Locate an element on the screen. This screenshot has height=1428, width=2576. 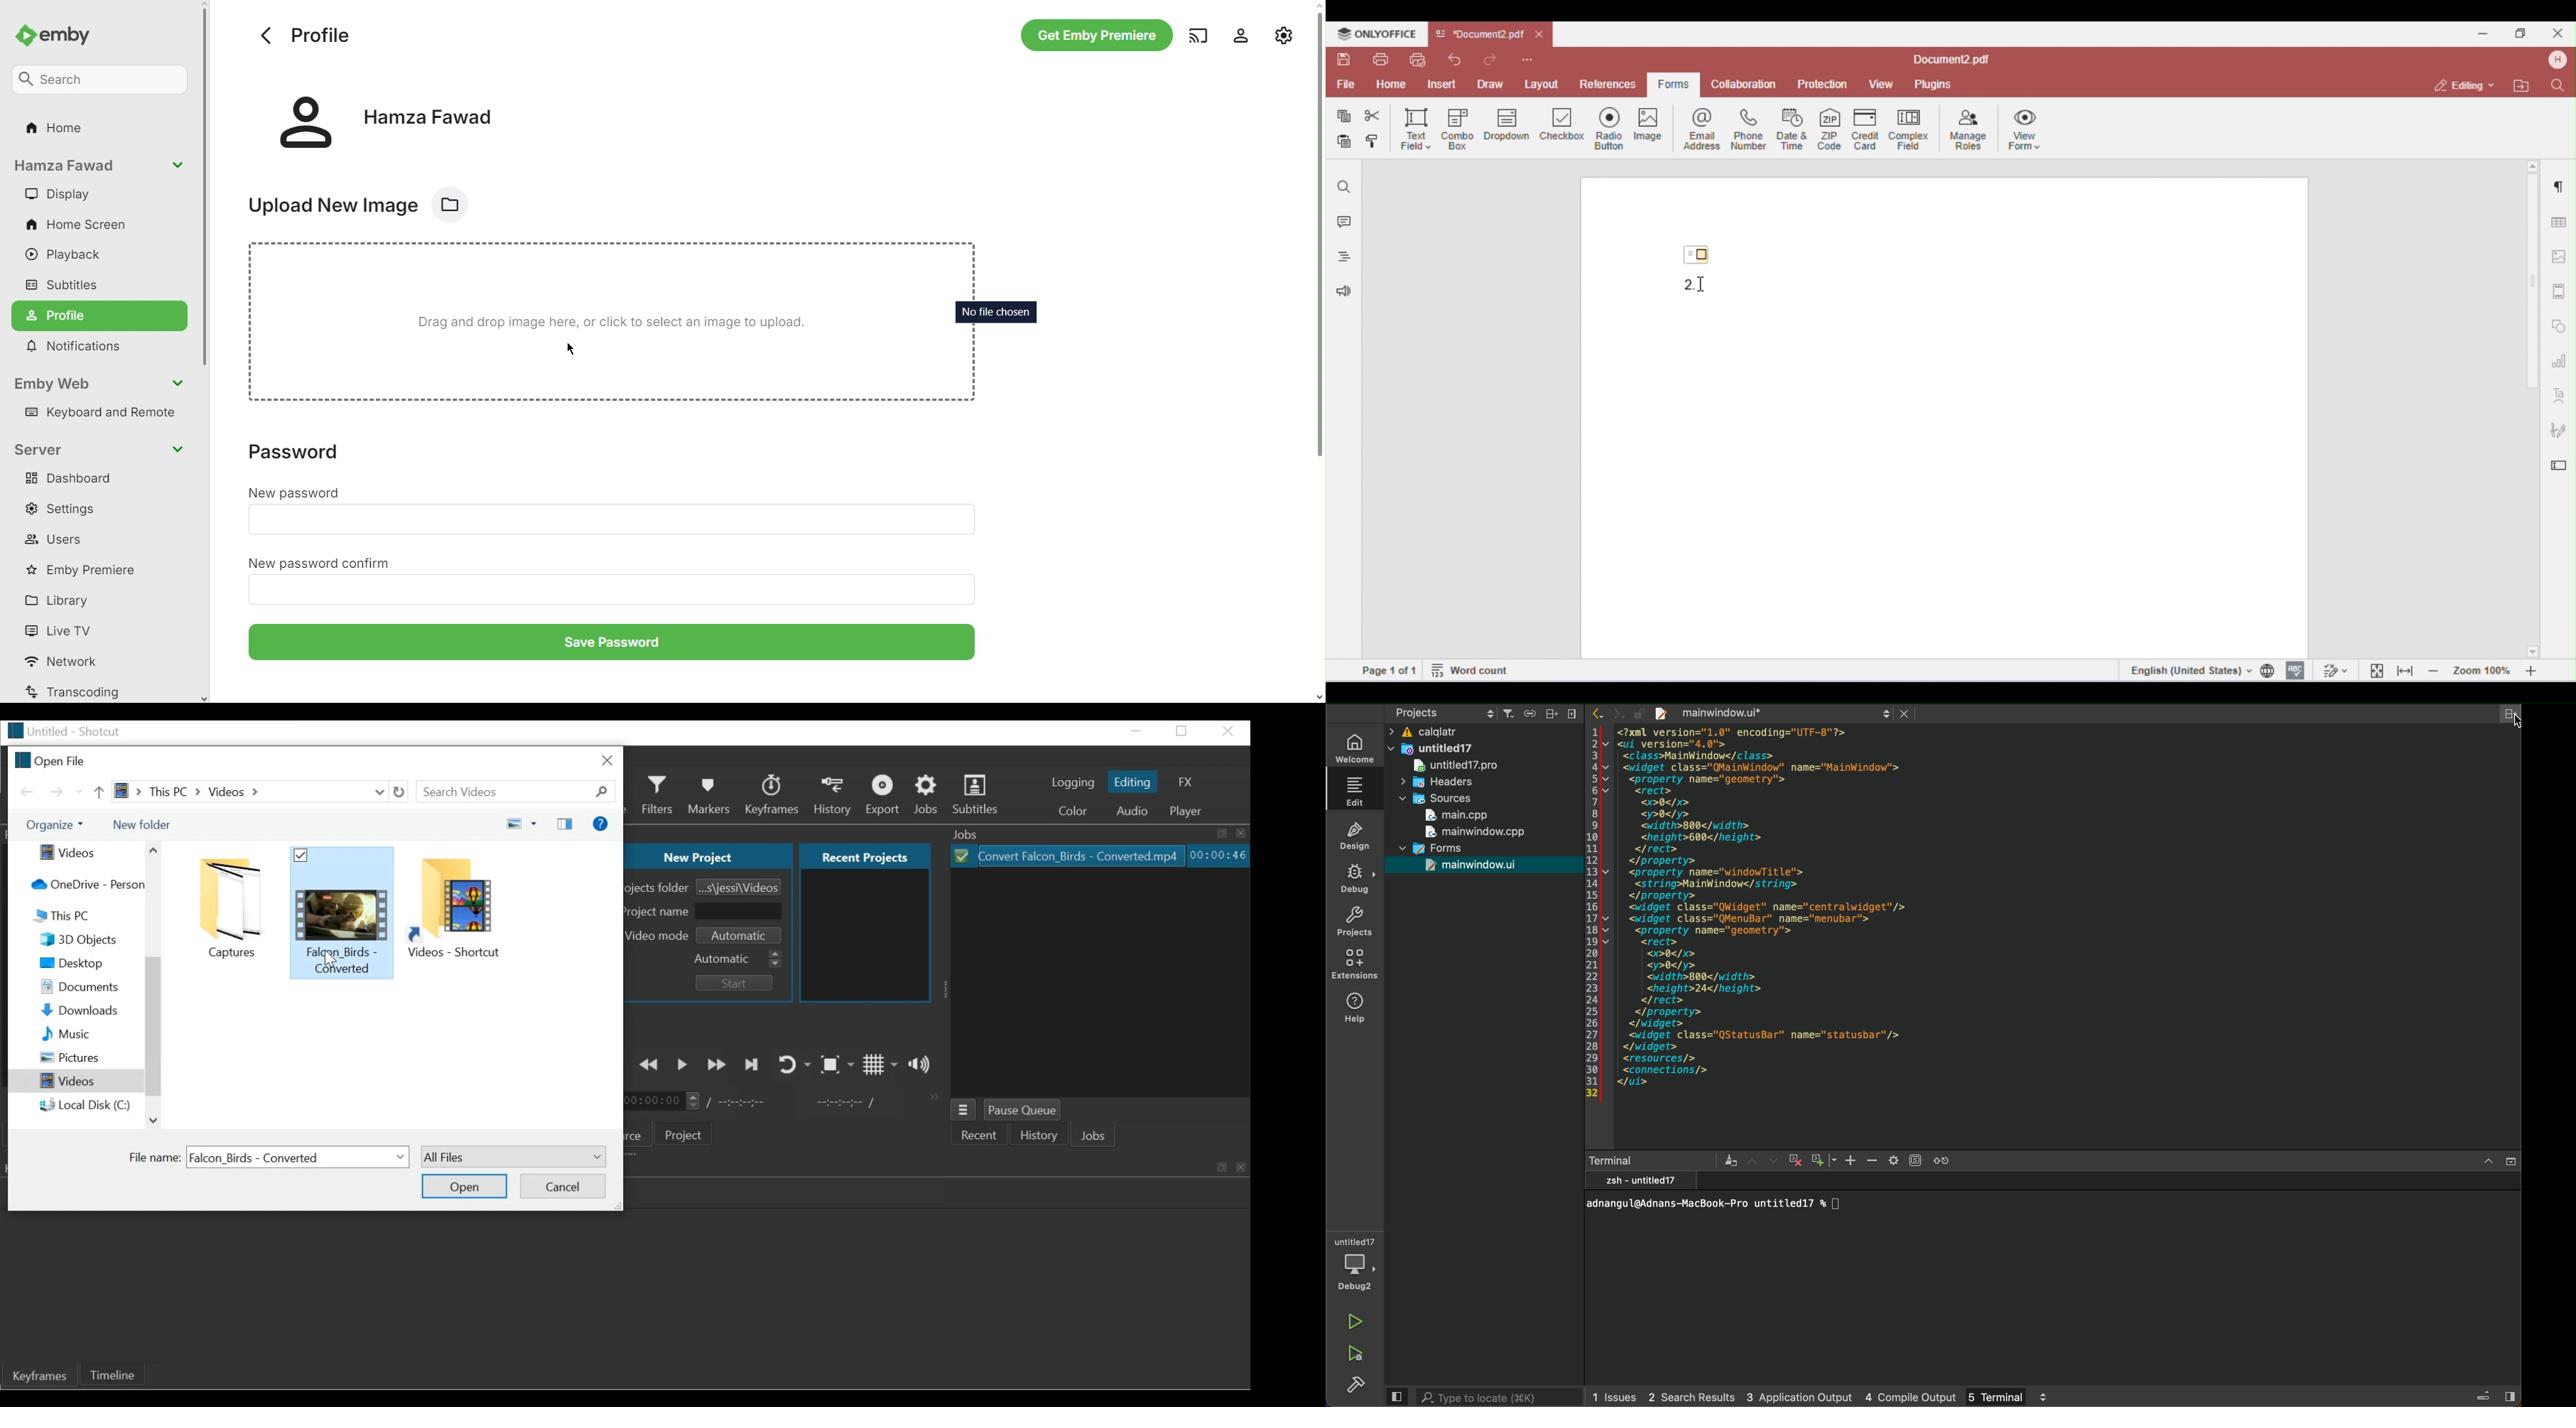
Videos is located at coordinates (76, 1080).